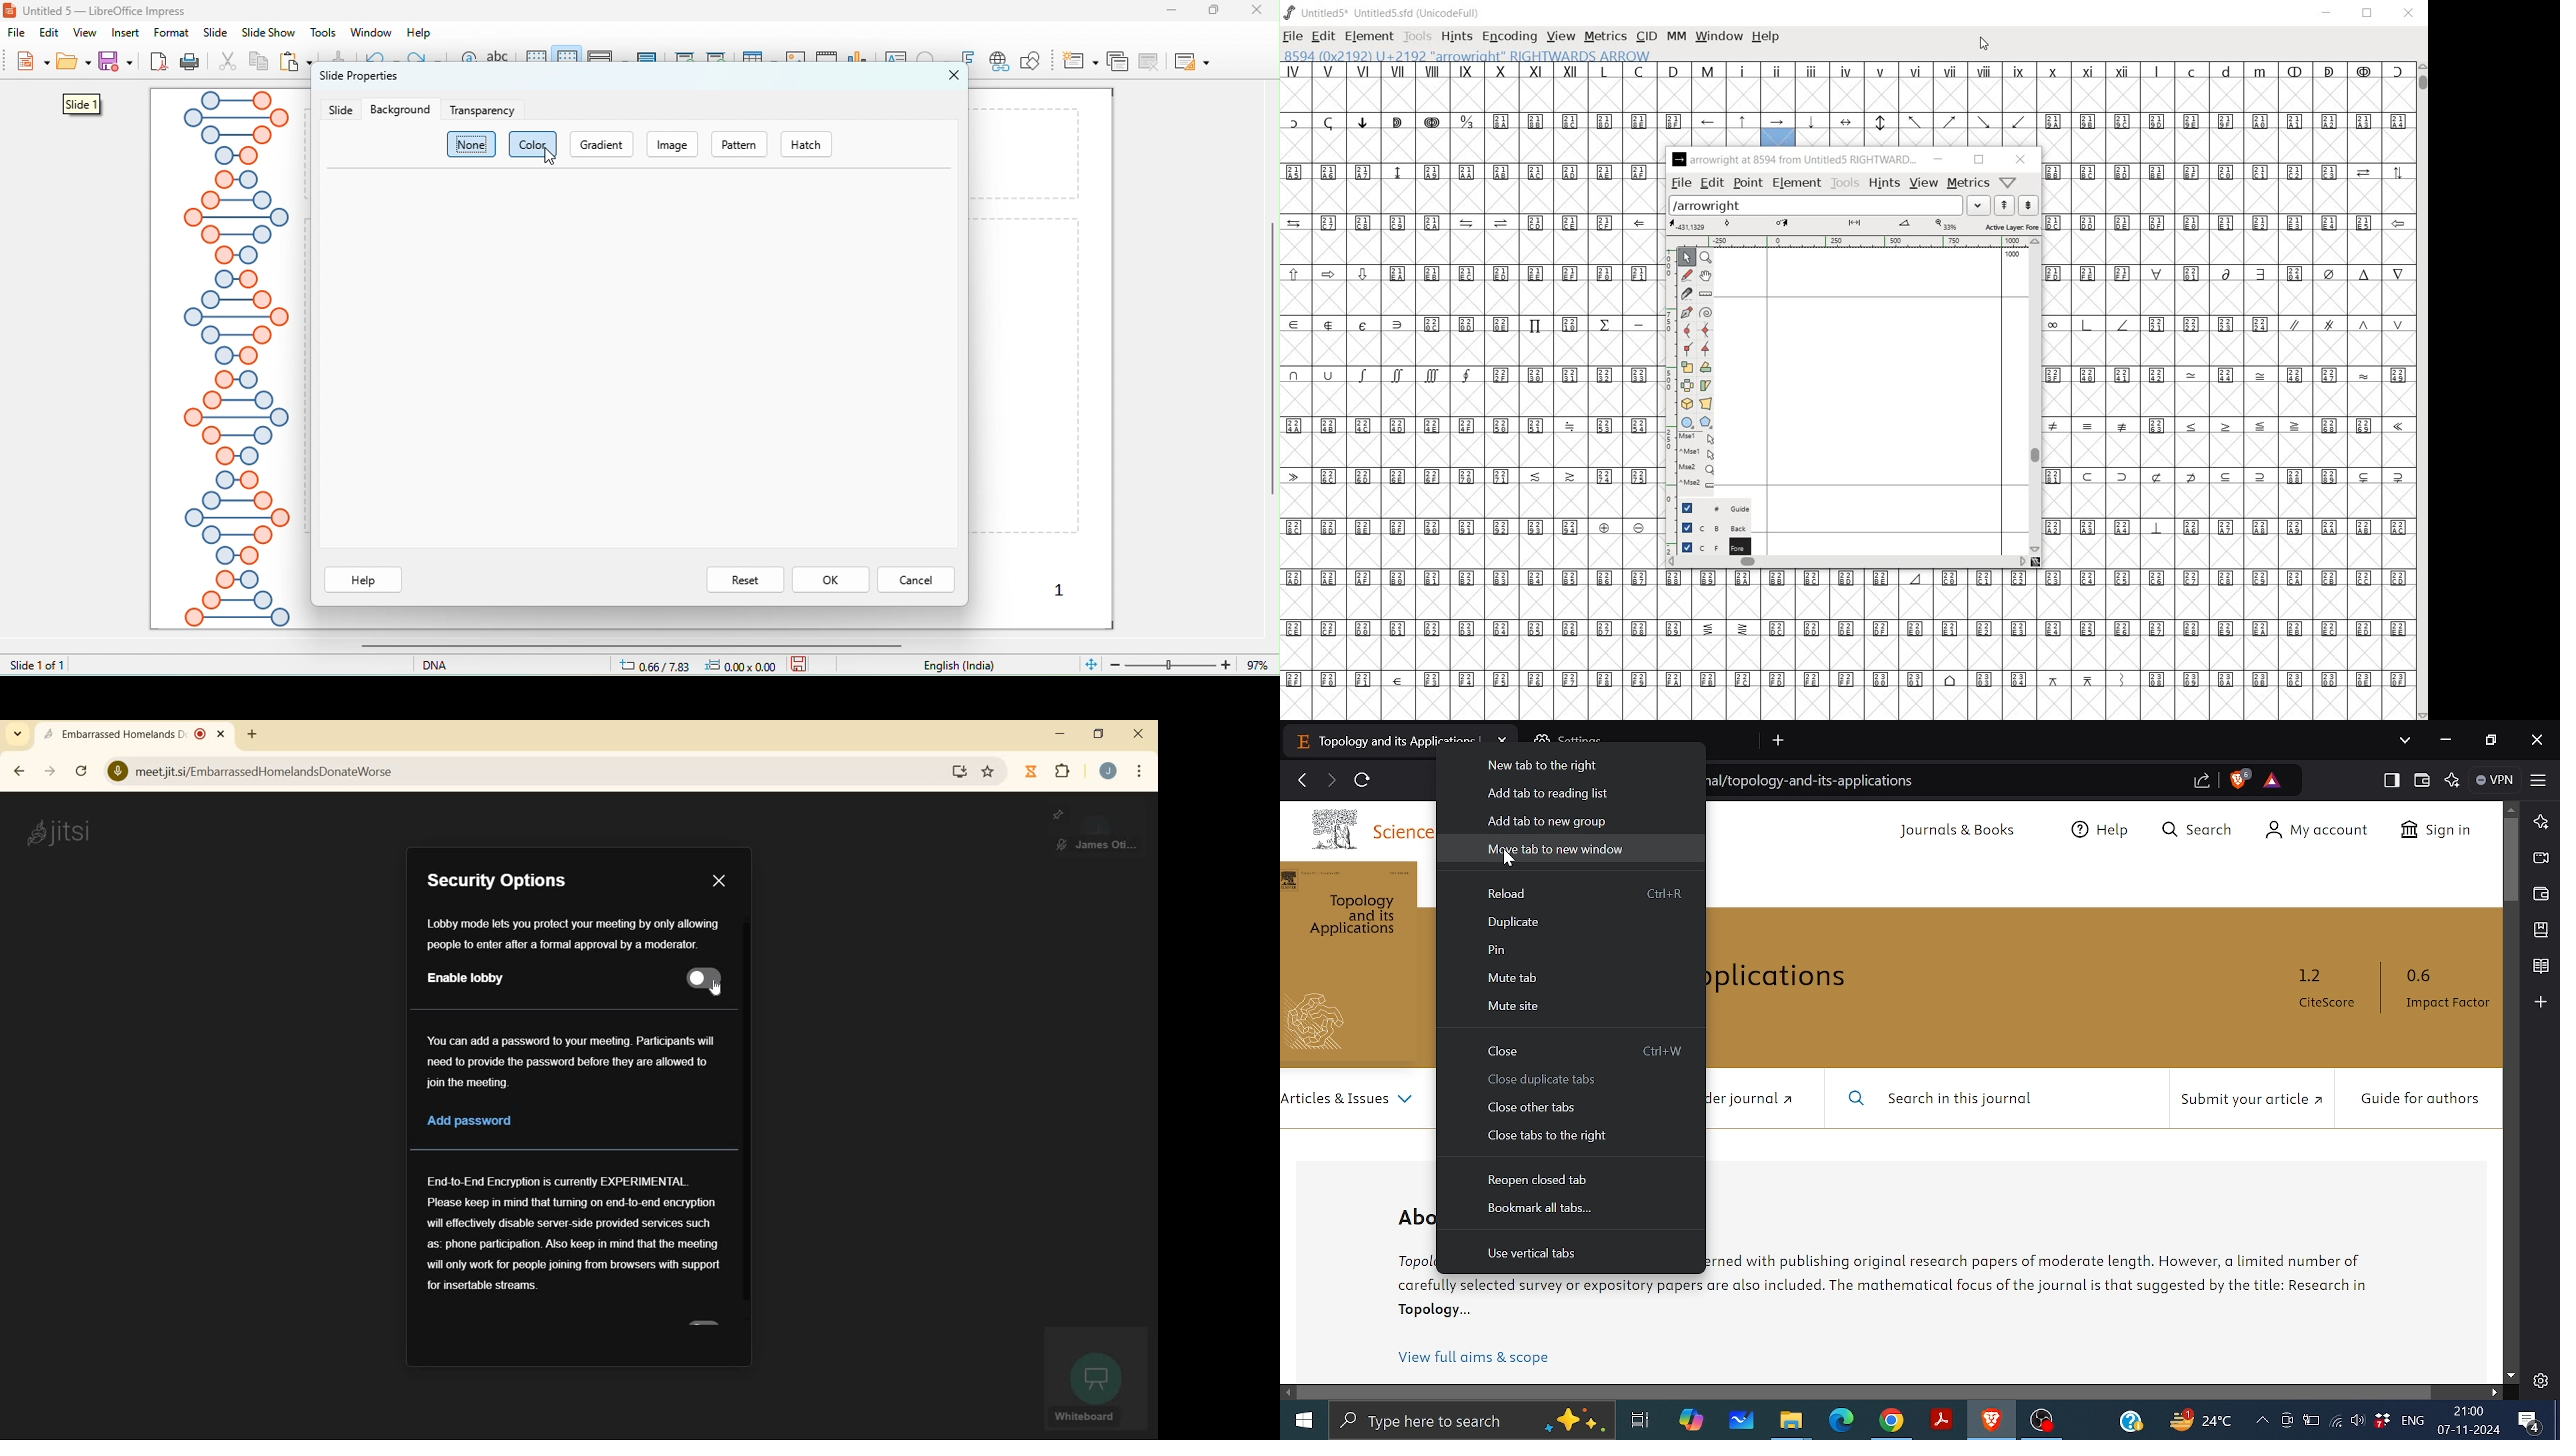  Describe the element at coordinates (381, 59) in the screenshot. I see `undo` at that location.